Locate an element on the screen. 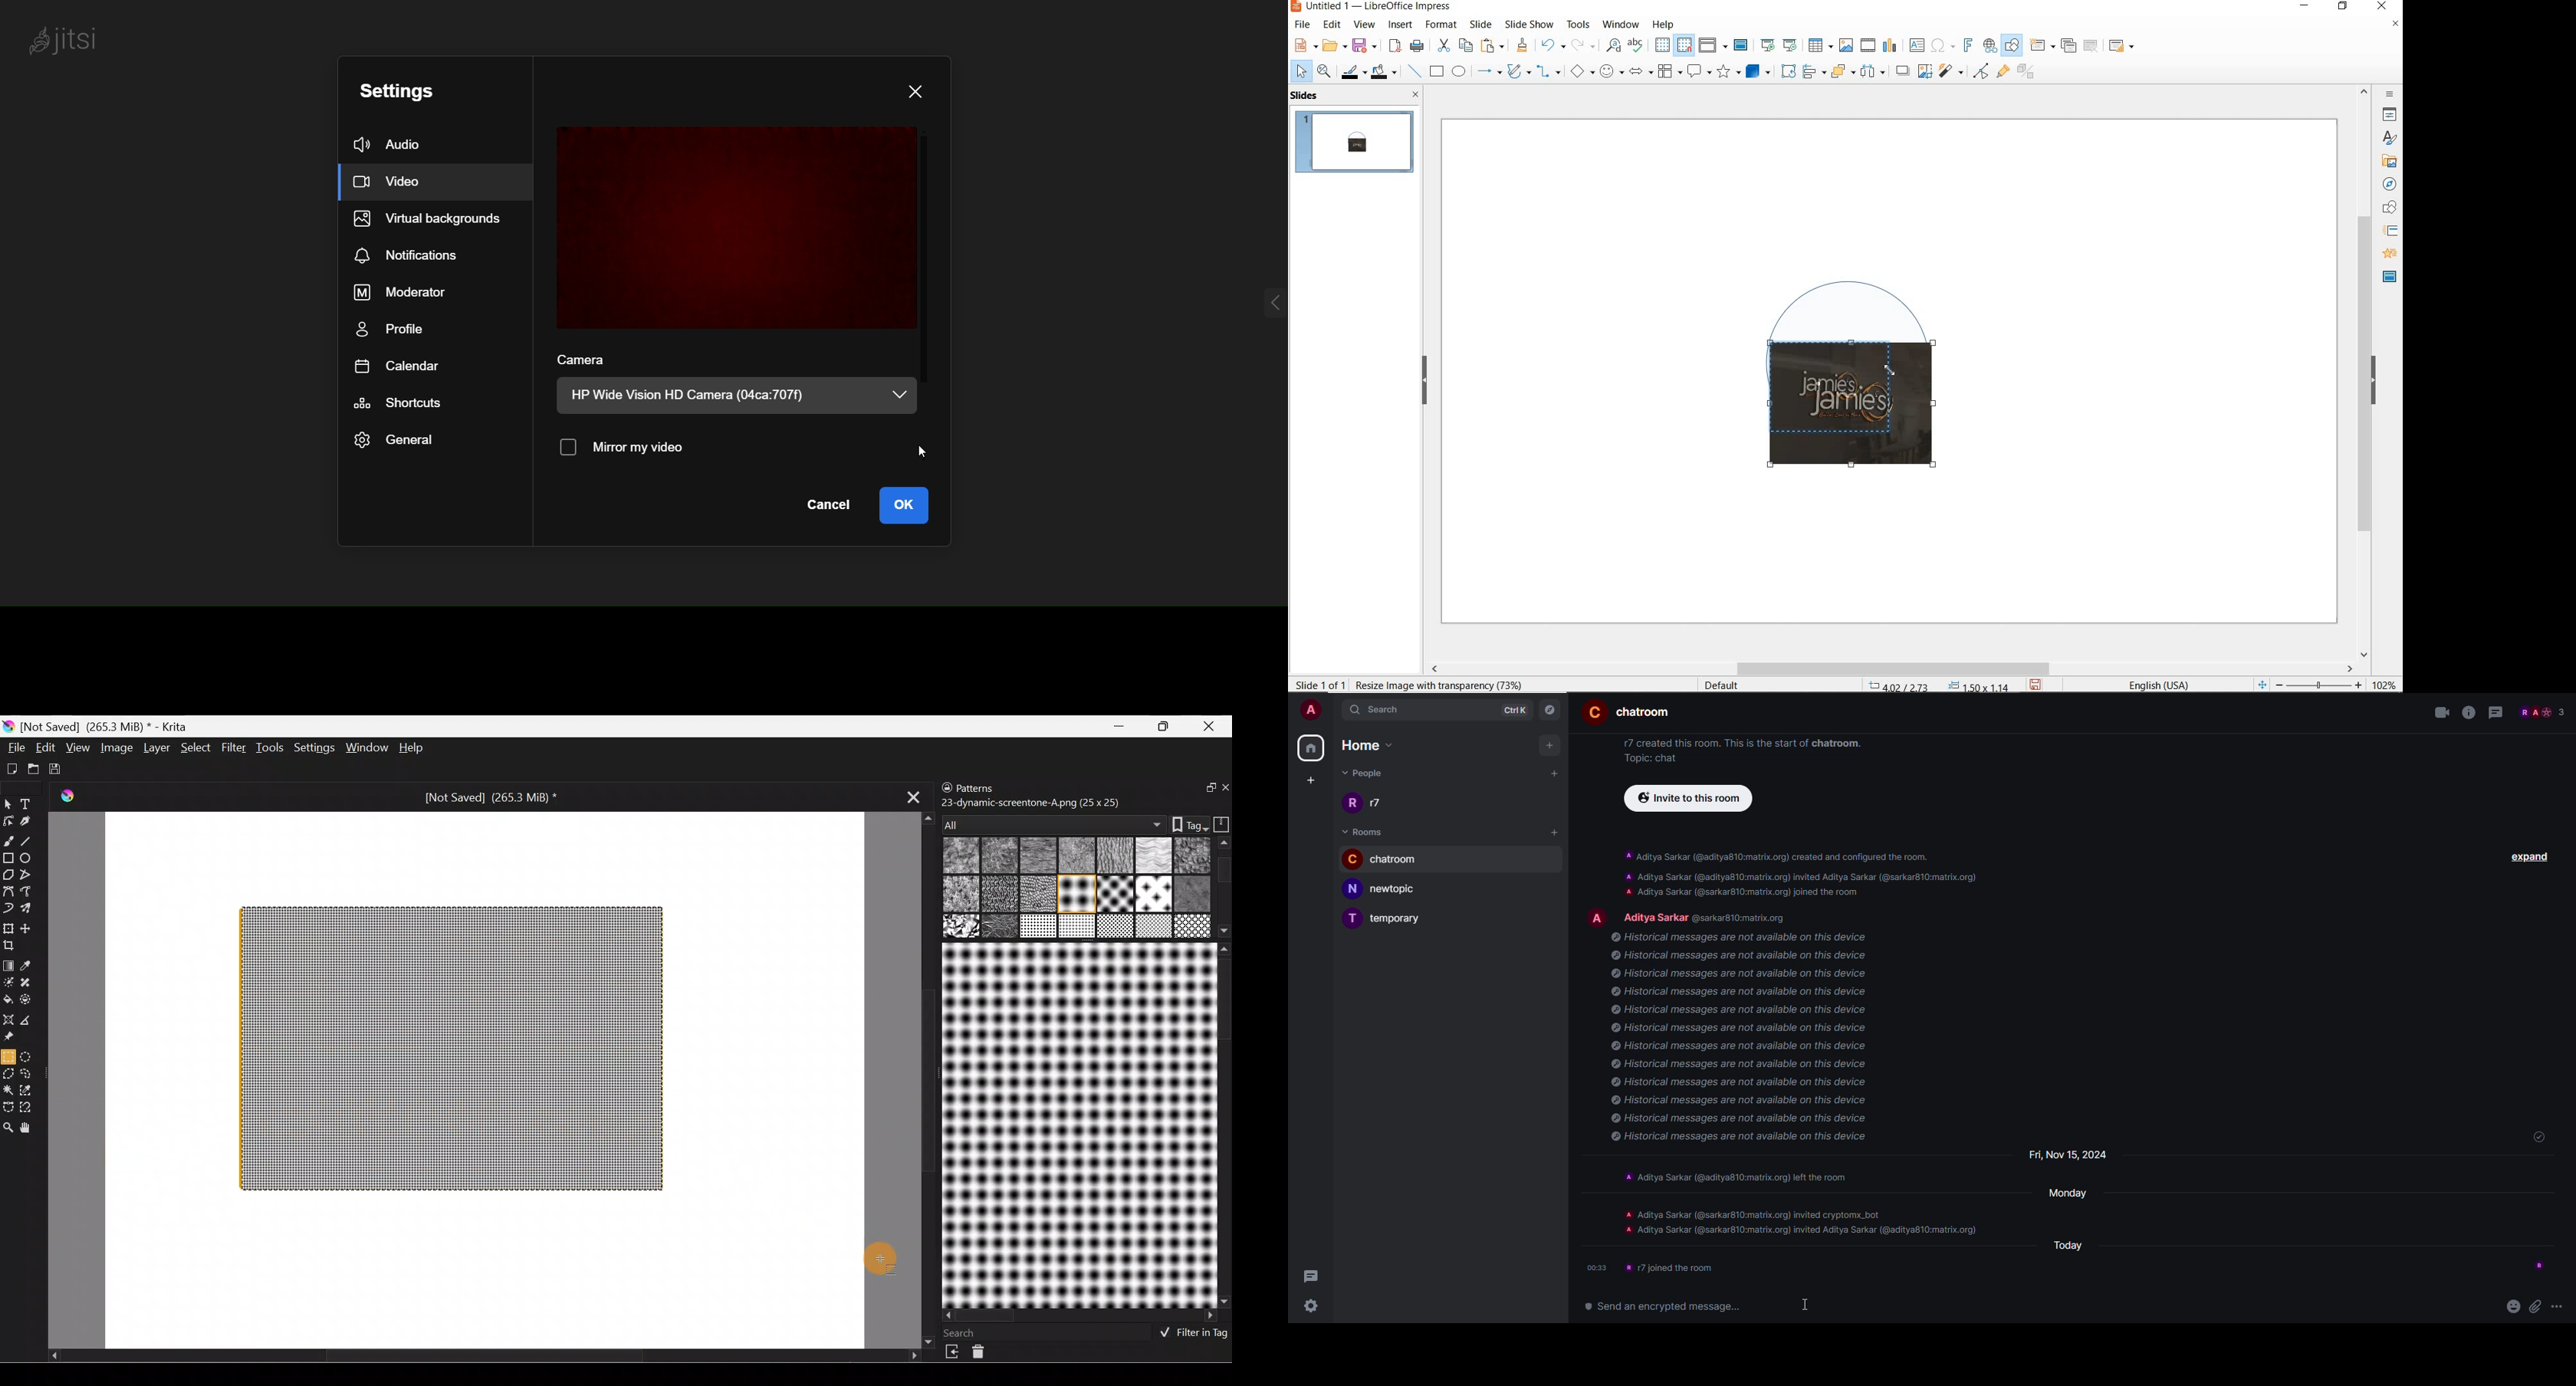 The width and height of the screenshot is (2576, 1400). shortcut is located at coordinates (401, 404).